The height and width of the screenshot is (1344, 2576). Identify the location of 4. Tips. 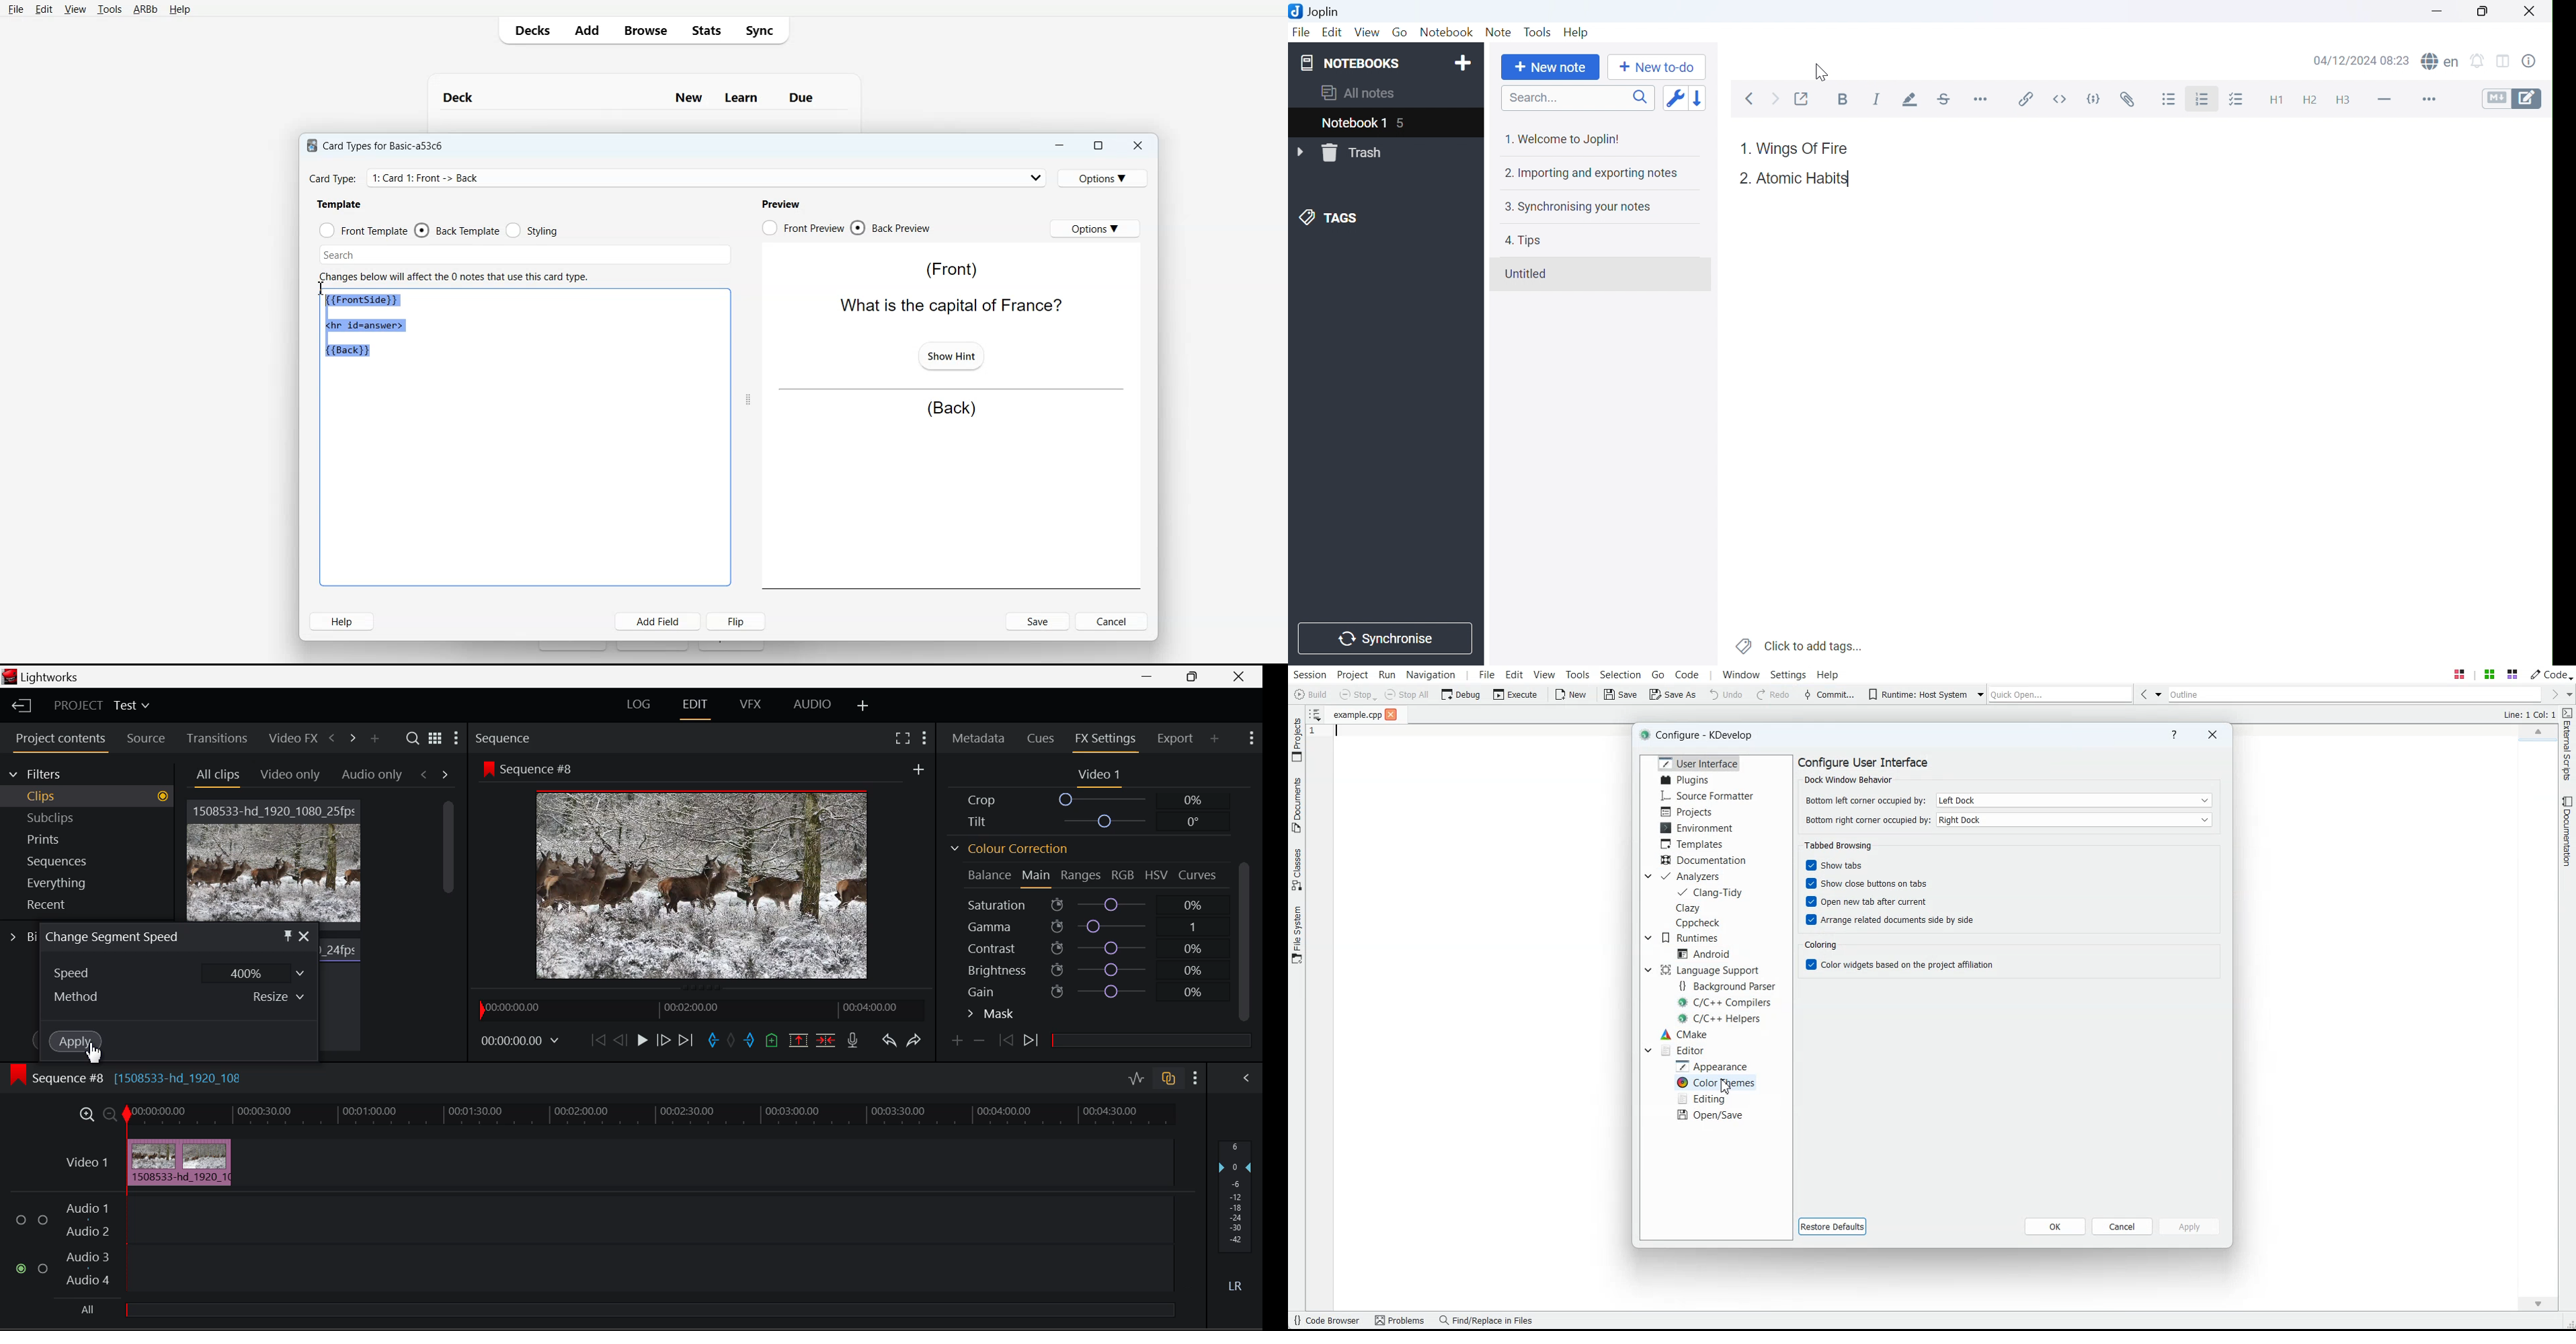
(1523, 240).